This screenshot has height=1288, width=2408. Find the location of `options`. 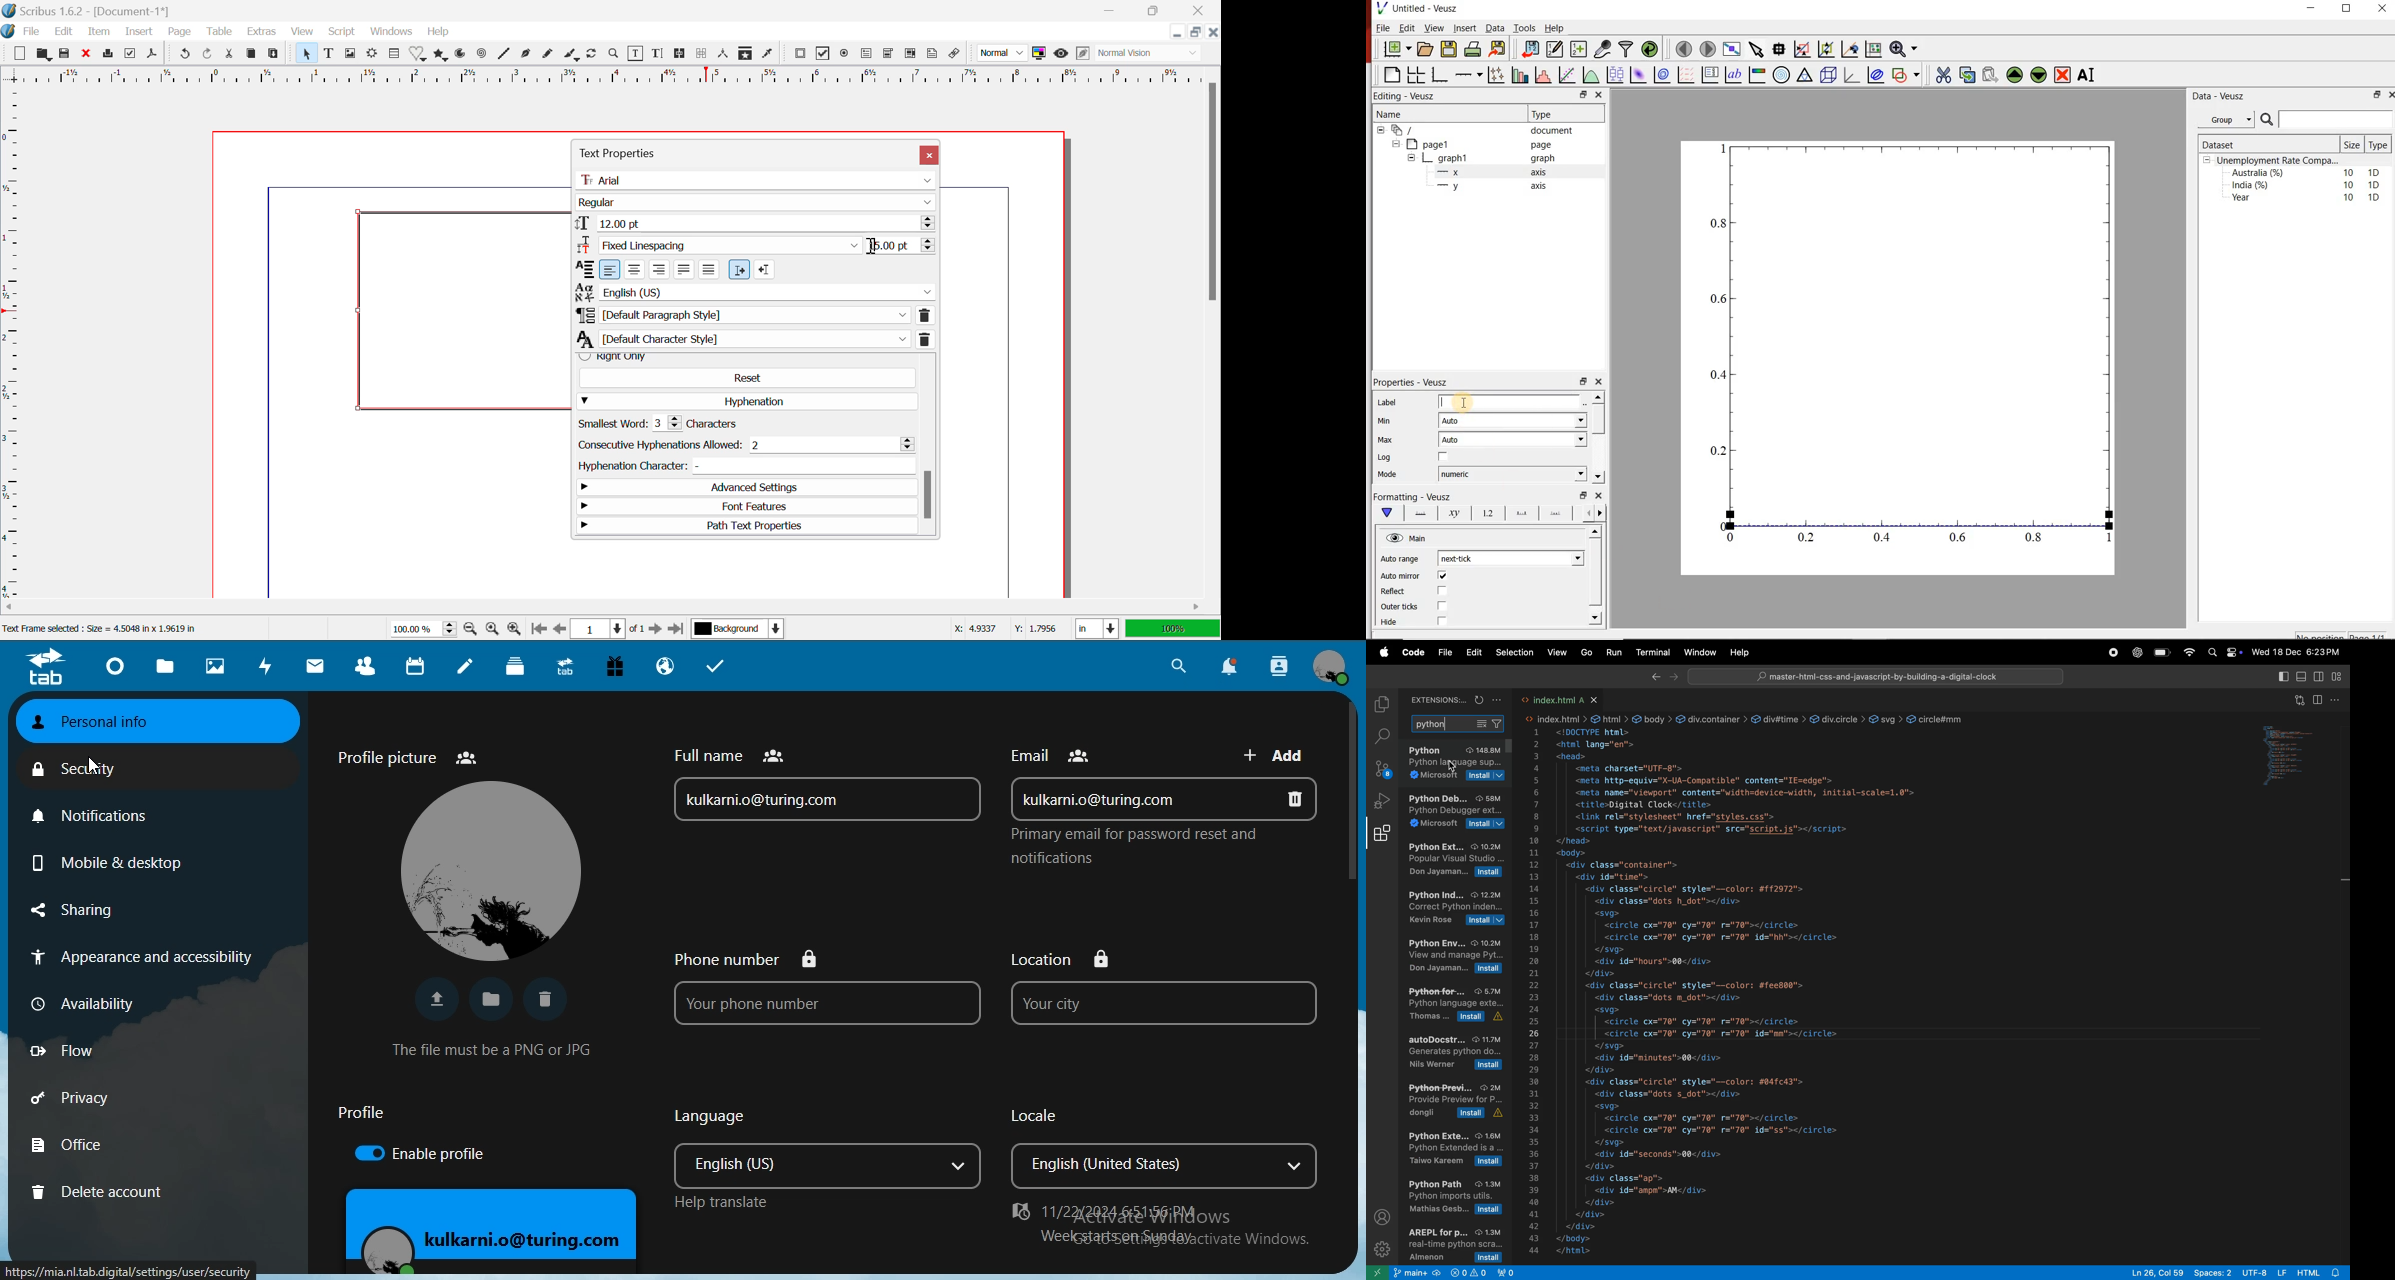

options is located at coordinates (2340, 700).